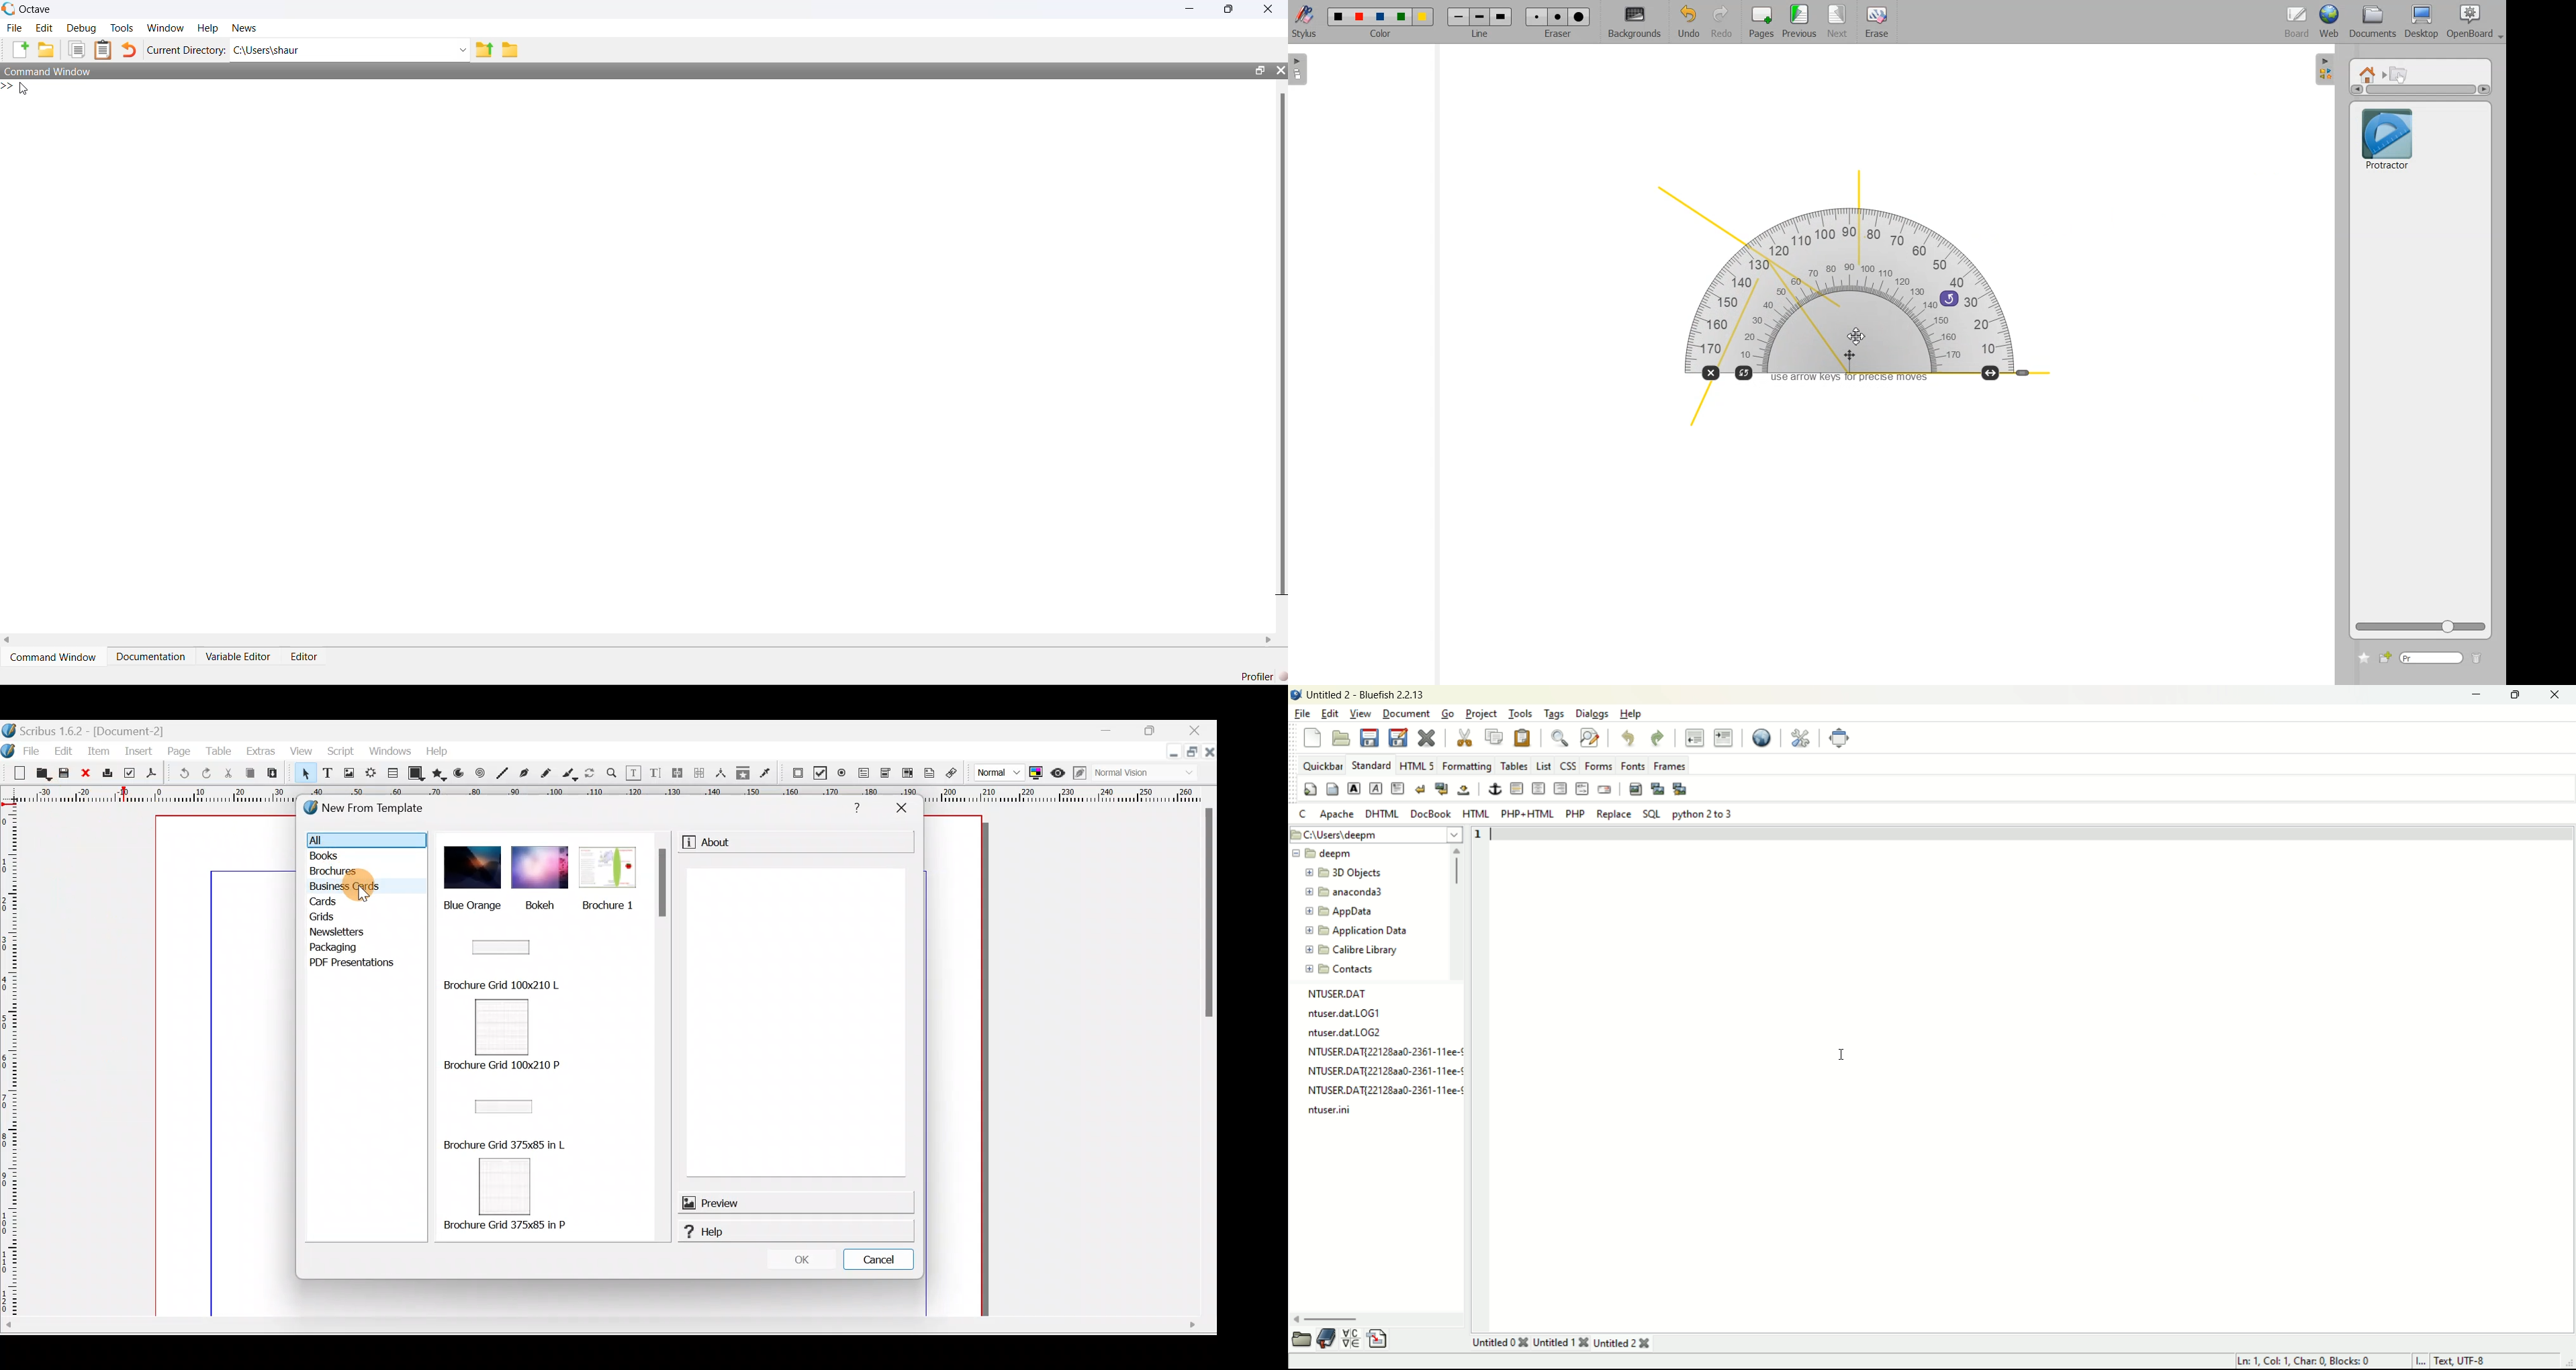 Image resolution: width=2576 pixels, height=1372 pixels. Describe the element at coordinates (244, 28) in the screenshot. I see `News` at that location.